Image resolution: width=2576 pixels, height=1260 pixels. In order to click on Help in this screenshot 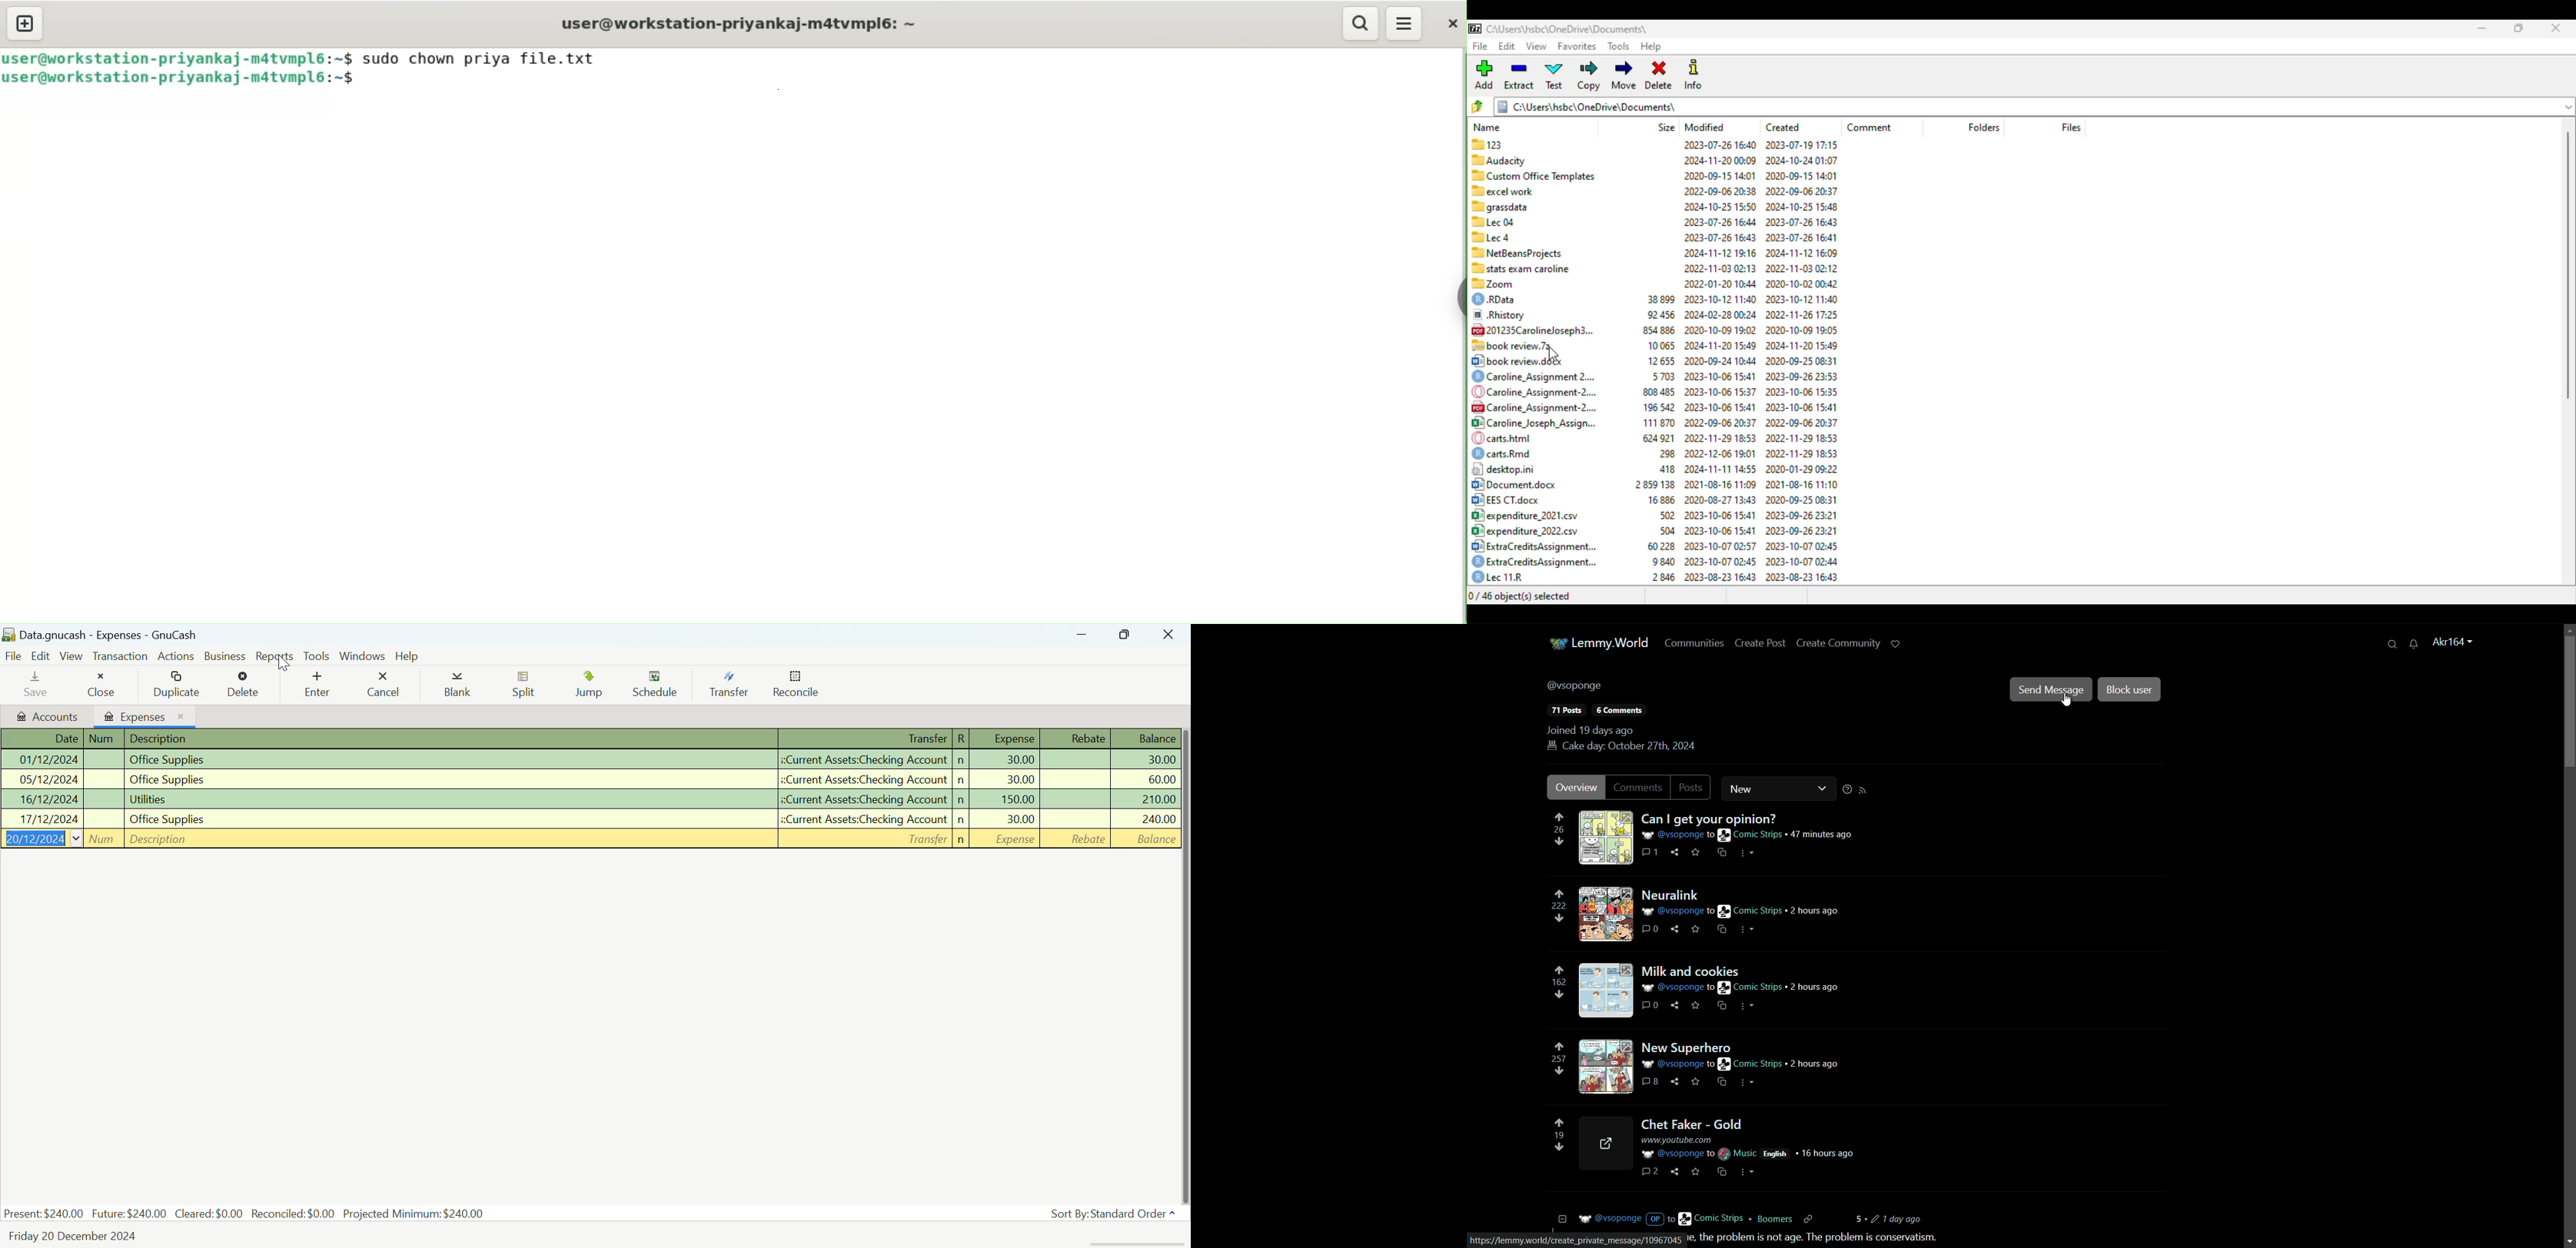, I will do `click(408, 655)`.